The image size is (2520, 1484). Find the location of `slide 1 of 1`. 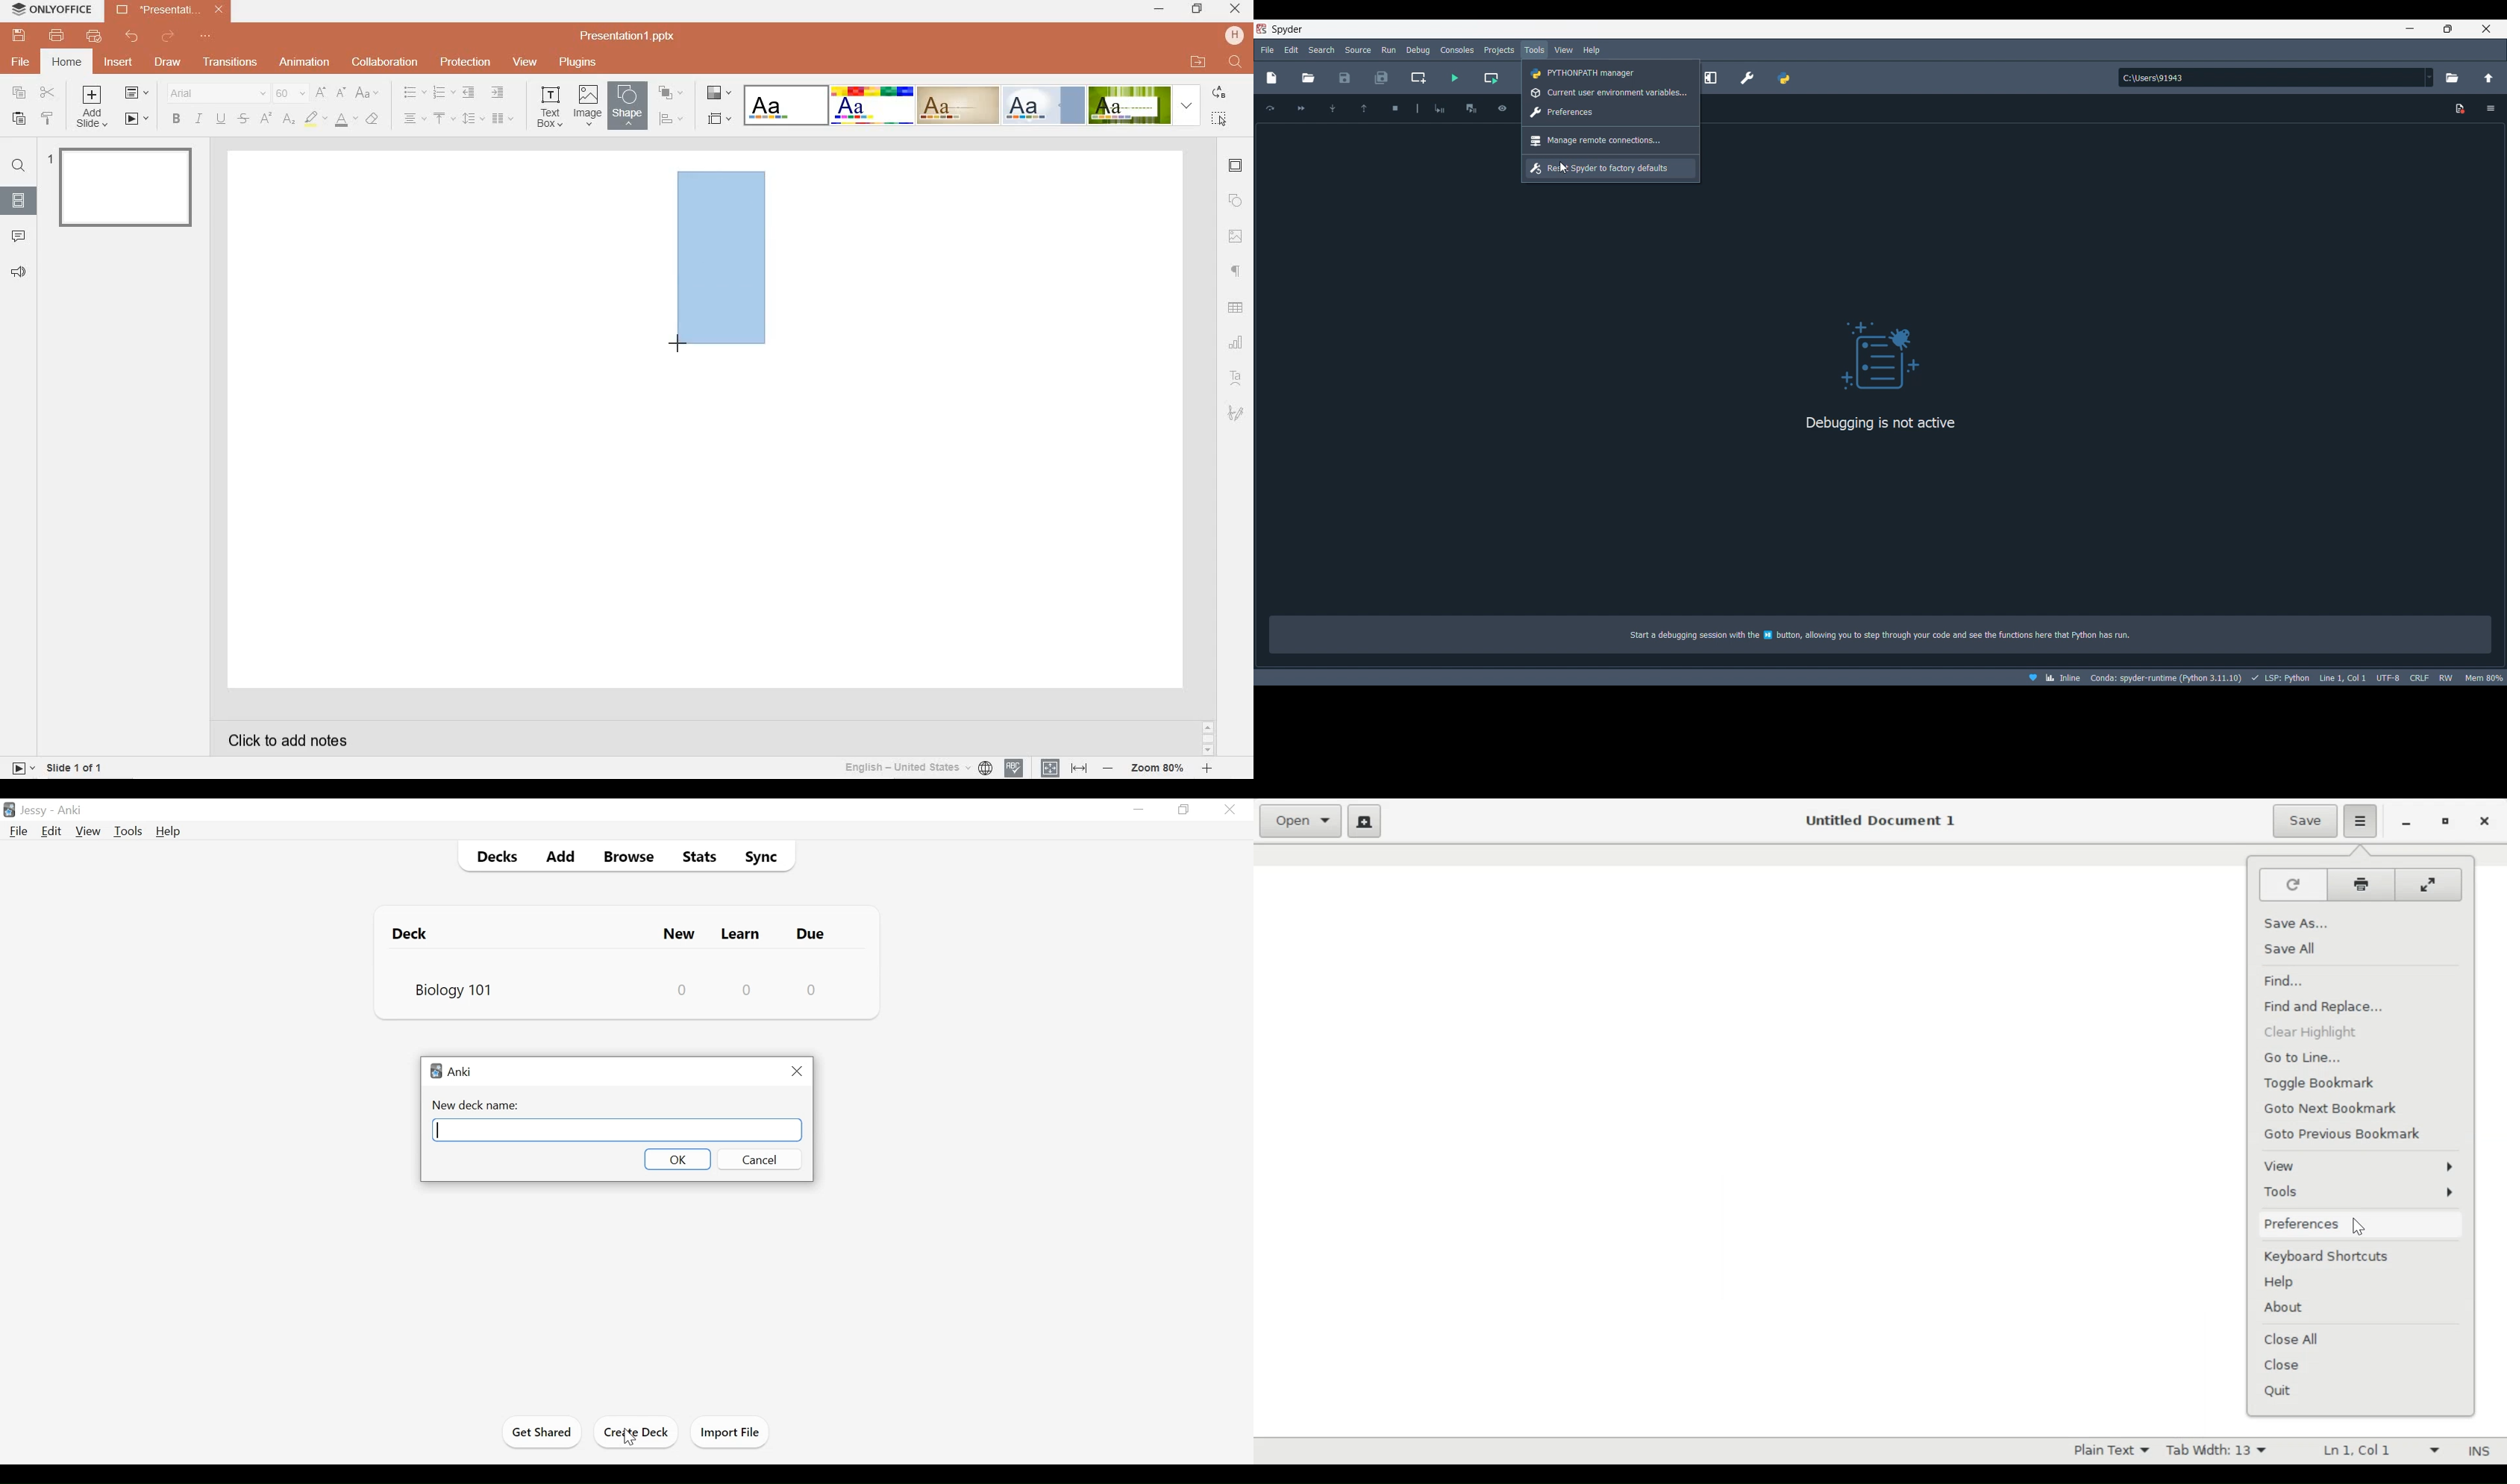

slide 1 of 1 is located at coordinates (76, 770).